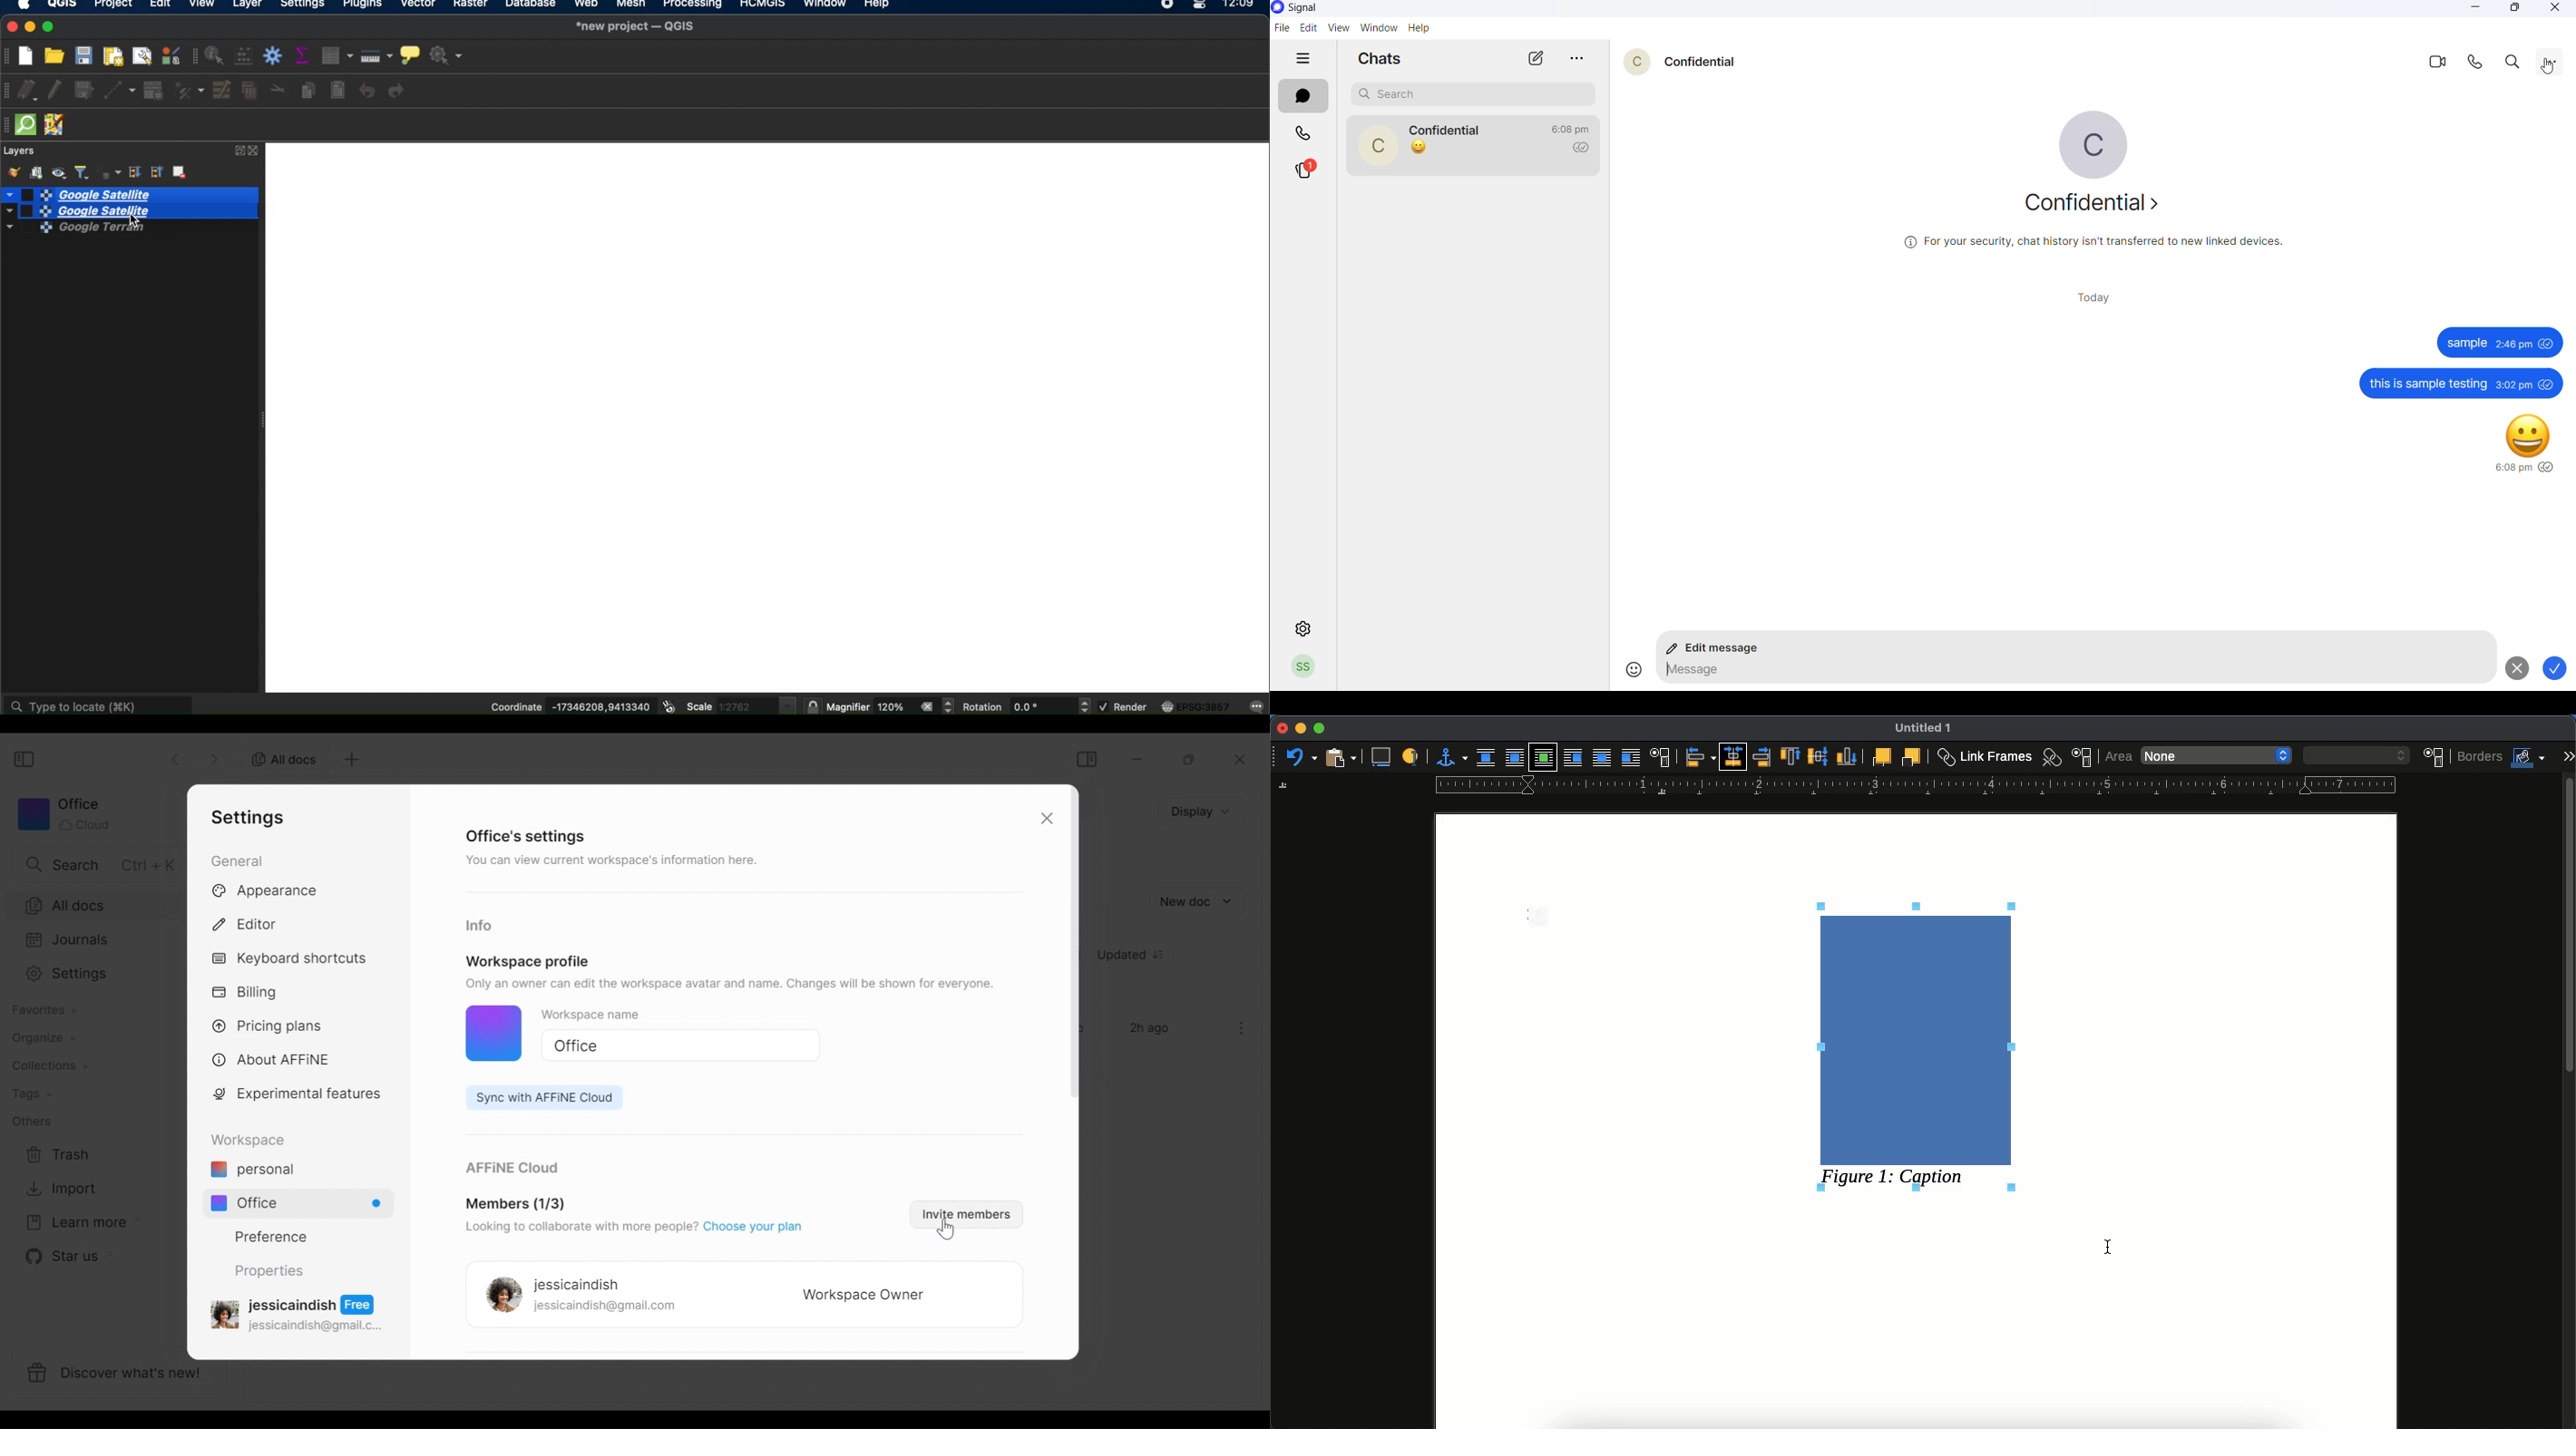 This screenshot has width=2576, height=1456. What do you see at coordinates (1486, 756) in the screenshot?
I see `none` at bounding box center [1486, 756].